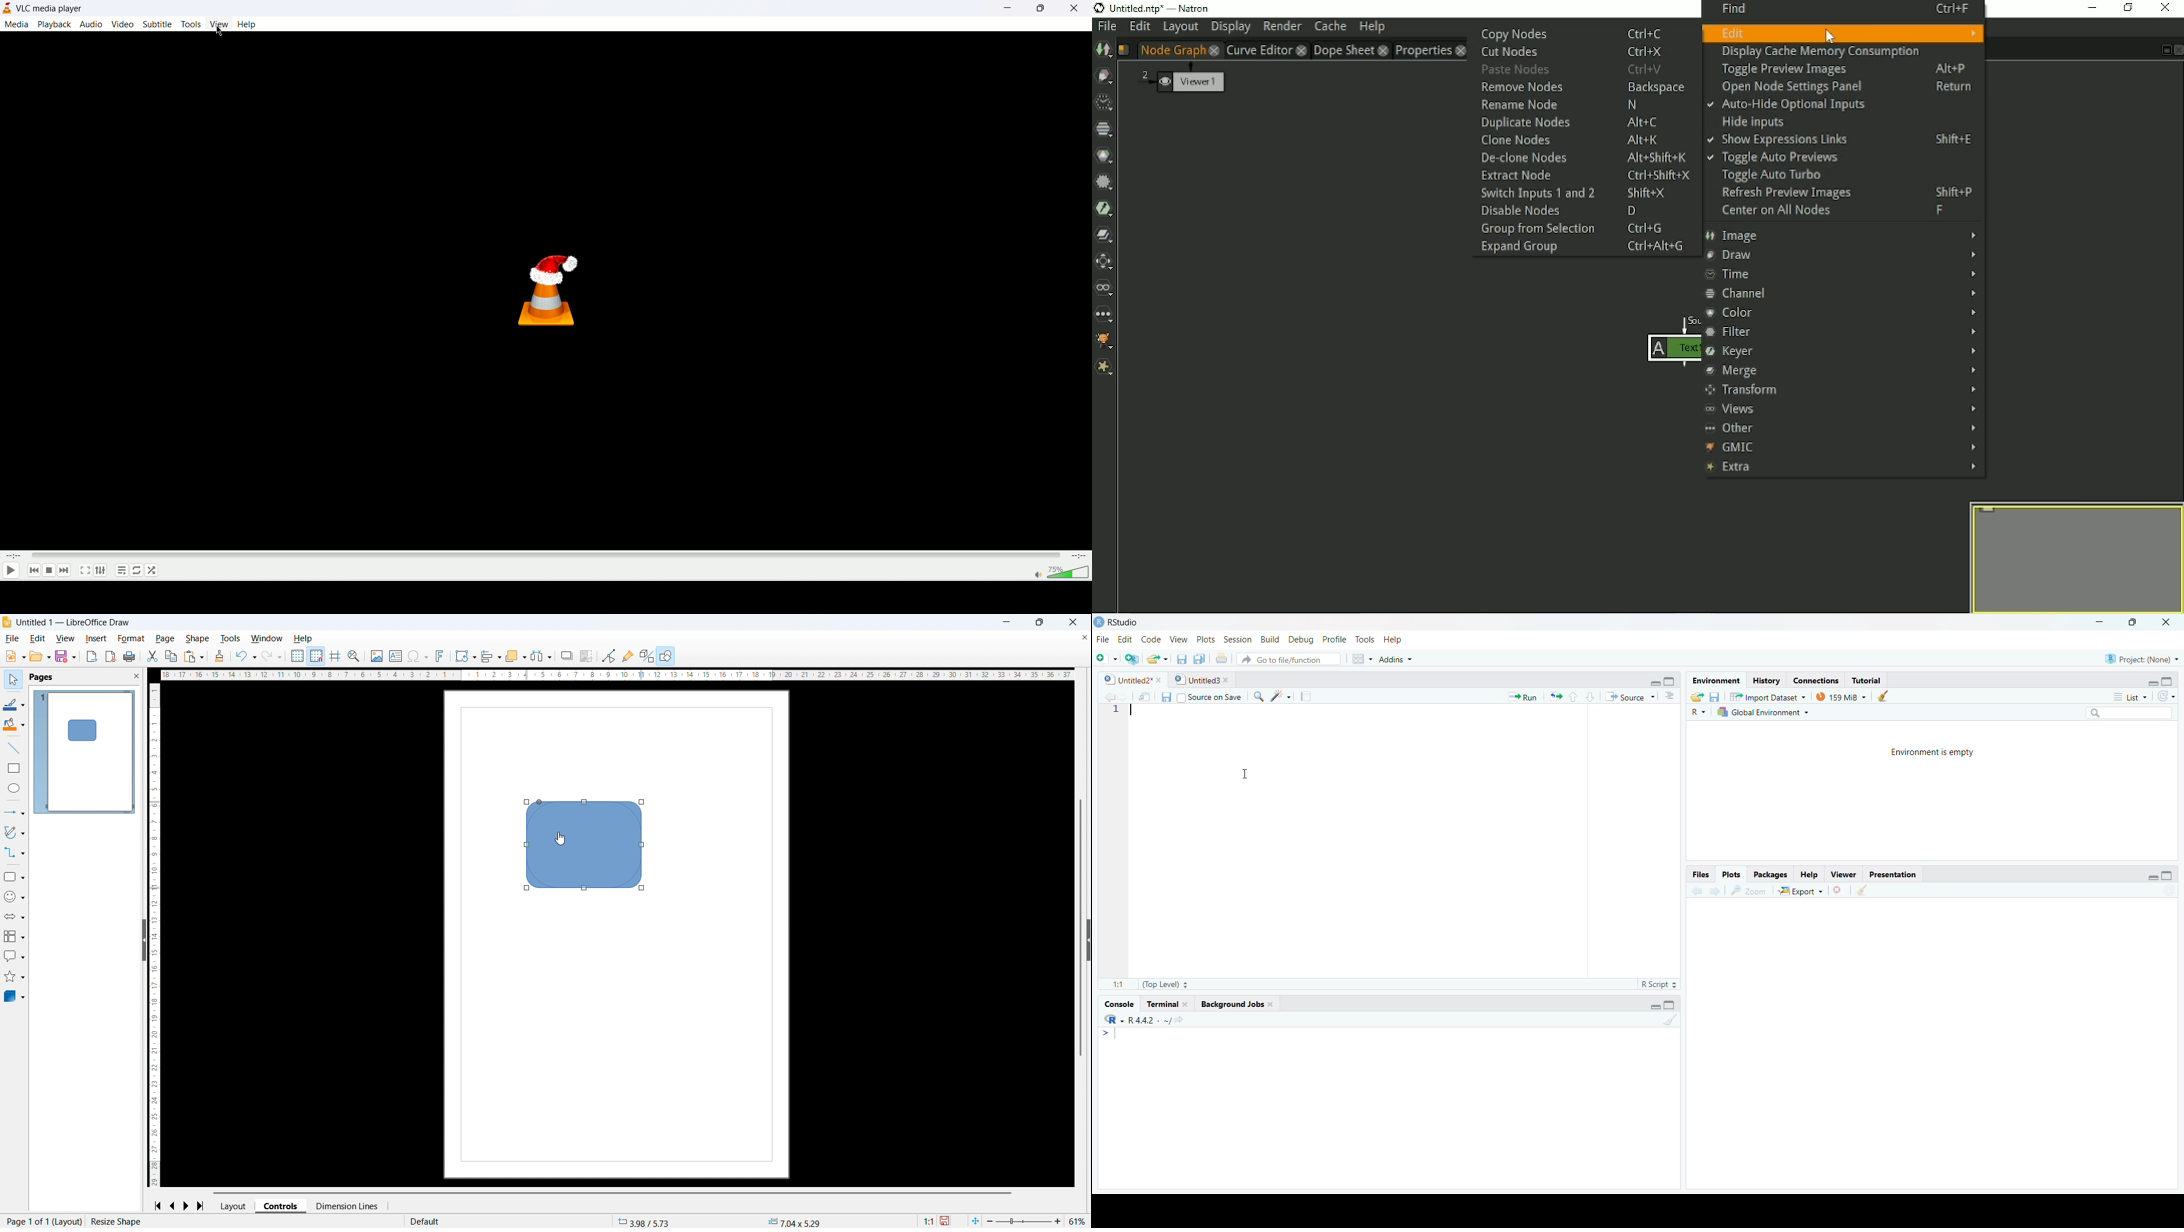 This screenshot has height=1232, width=2184. I want to click on Edit , so click(36, 638).